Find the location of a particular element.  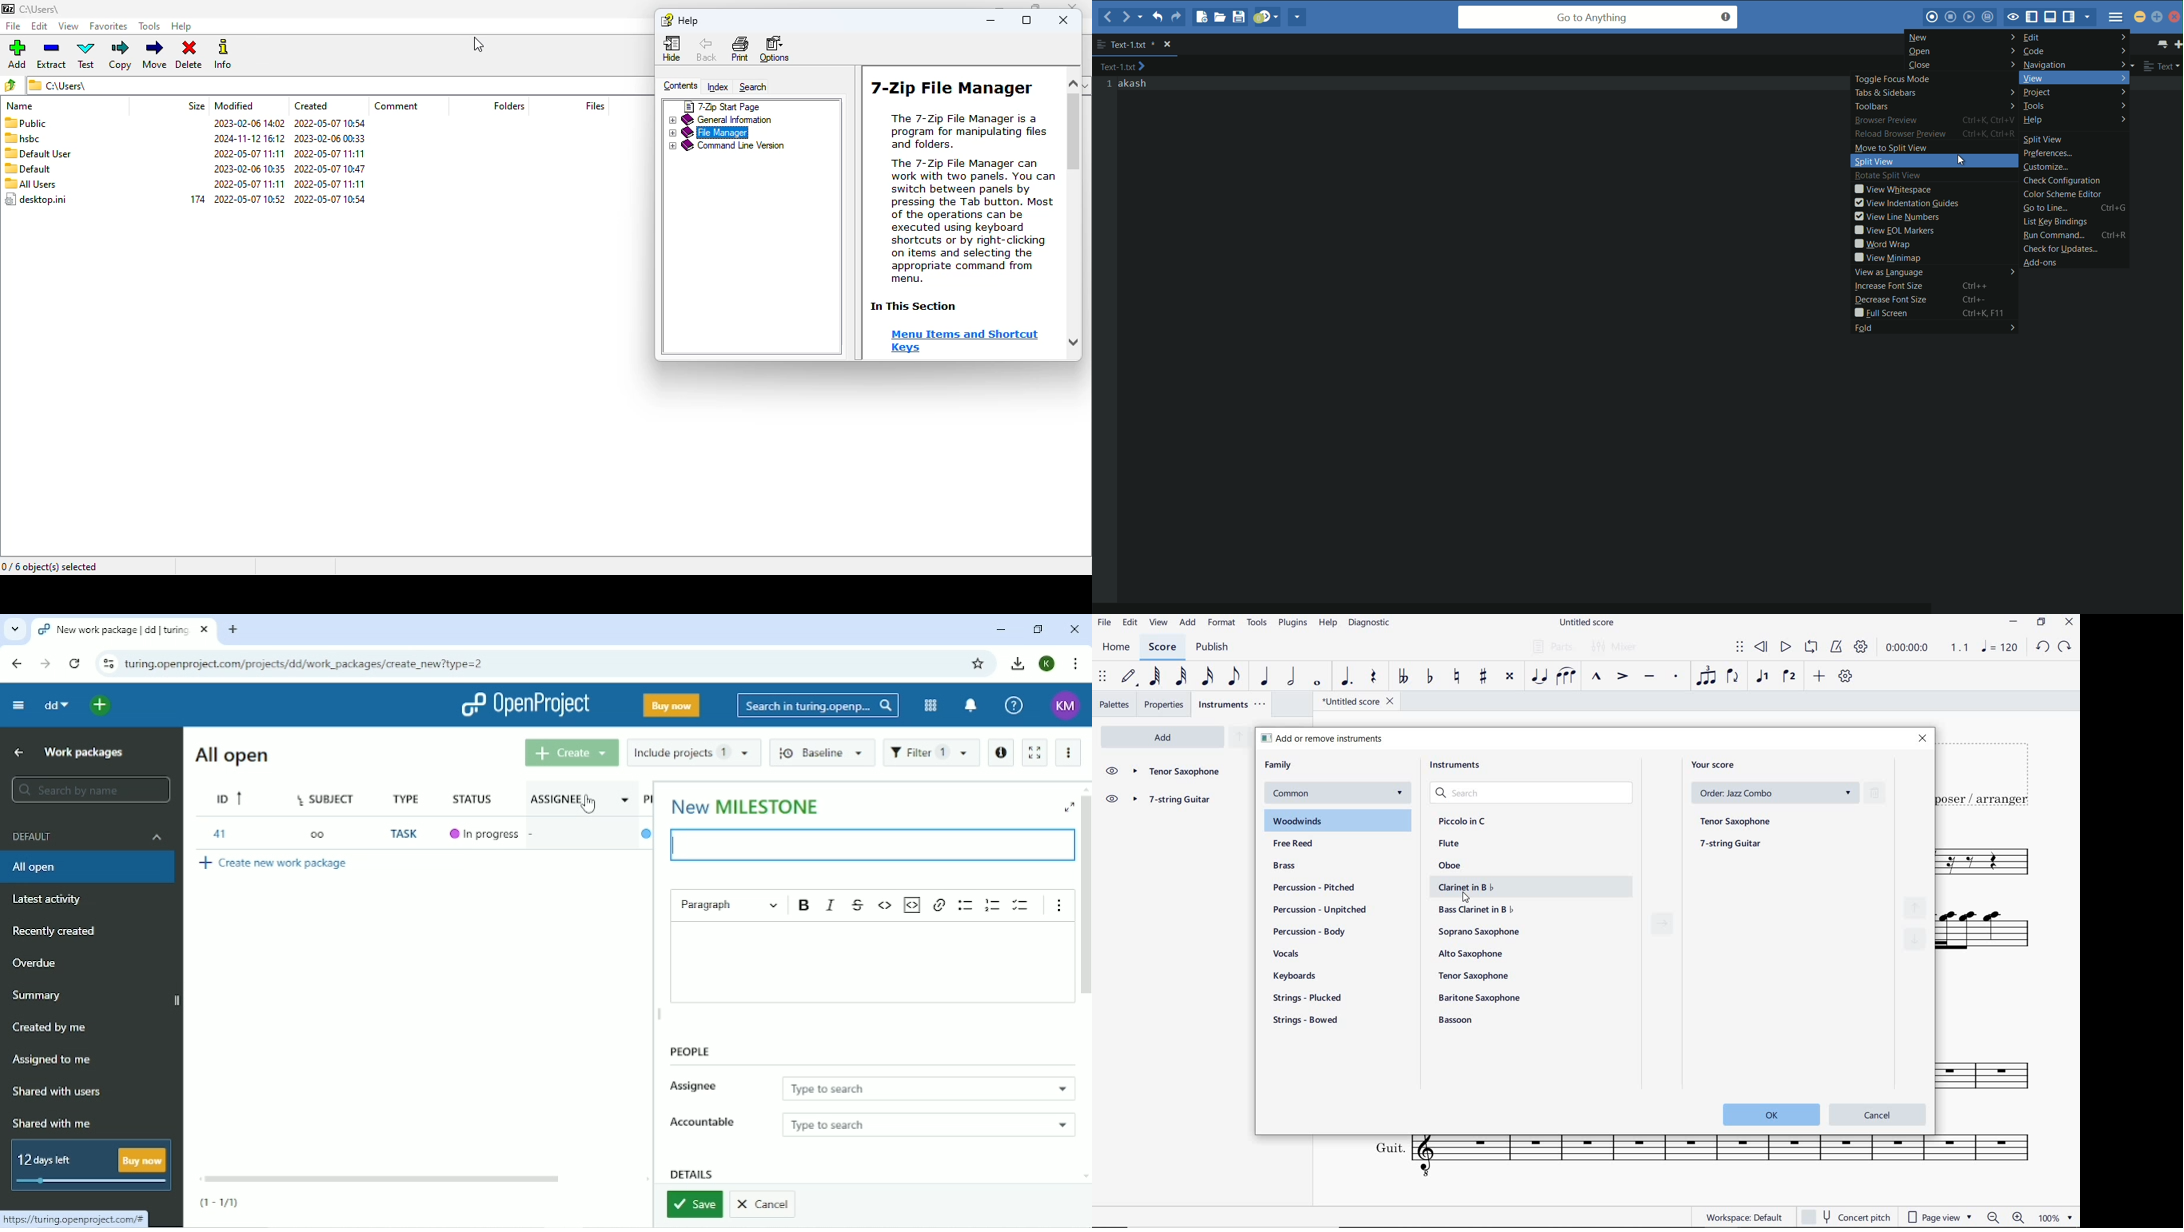

cancel is located at coordinates (1878, 1113).